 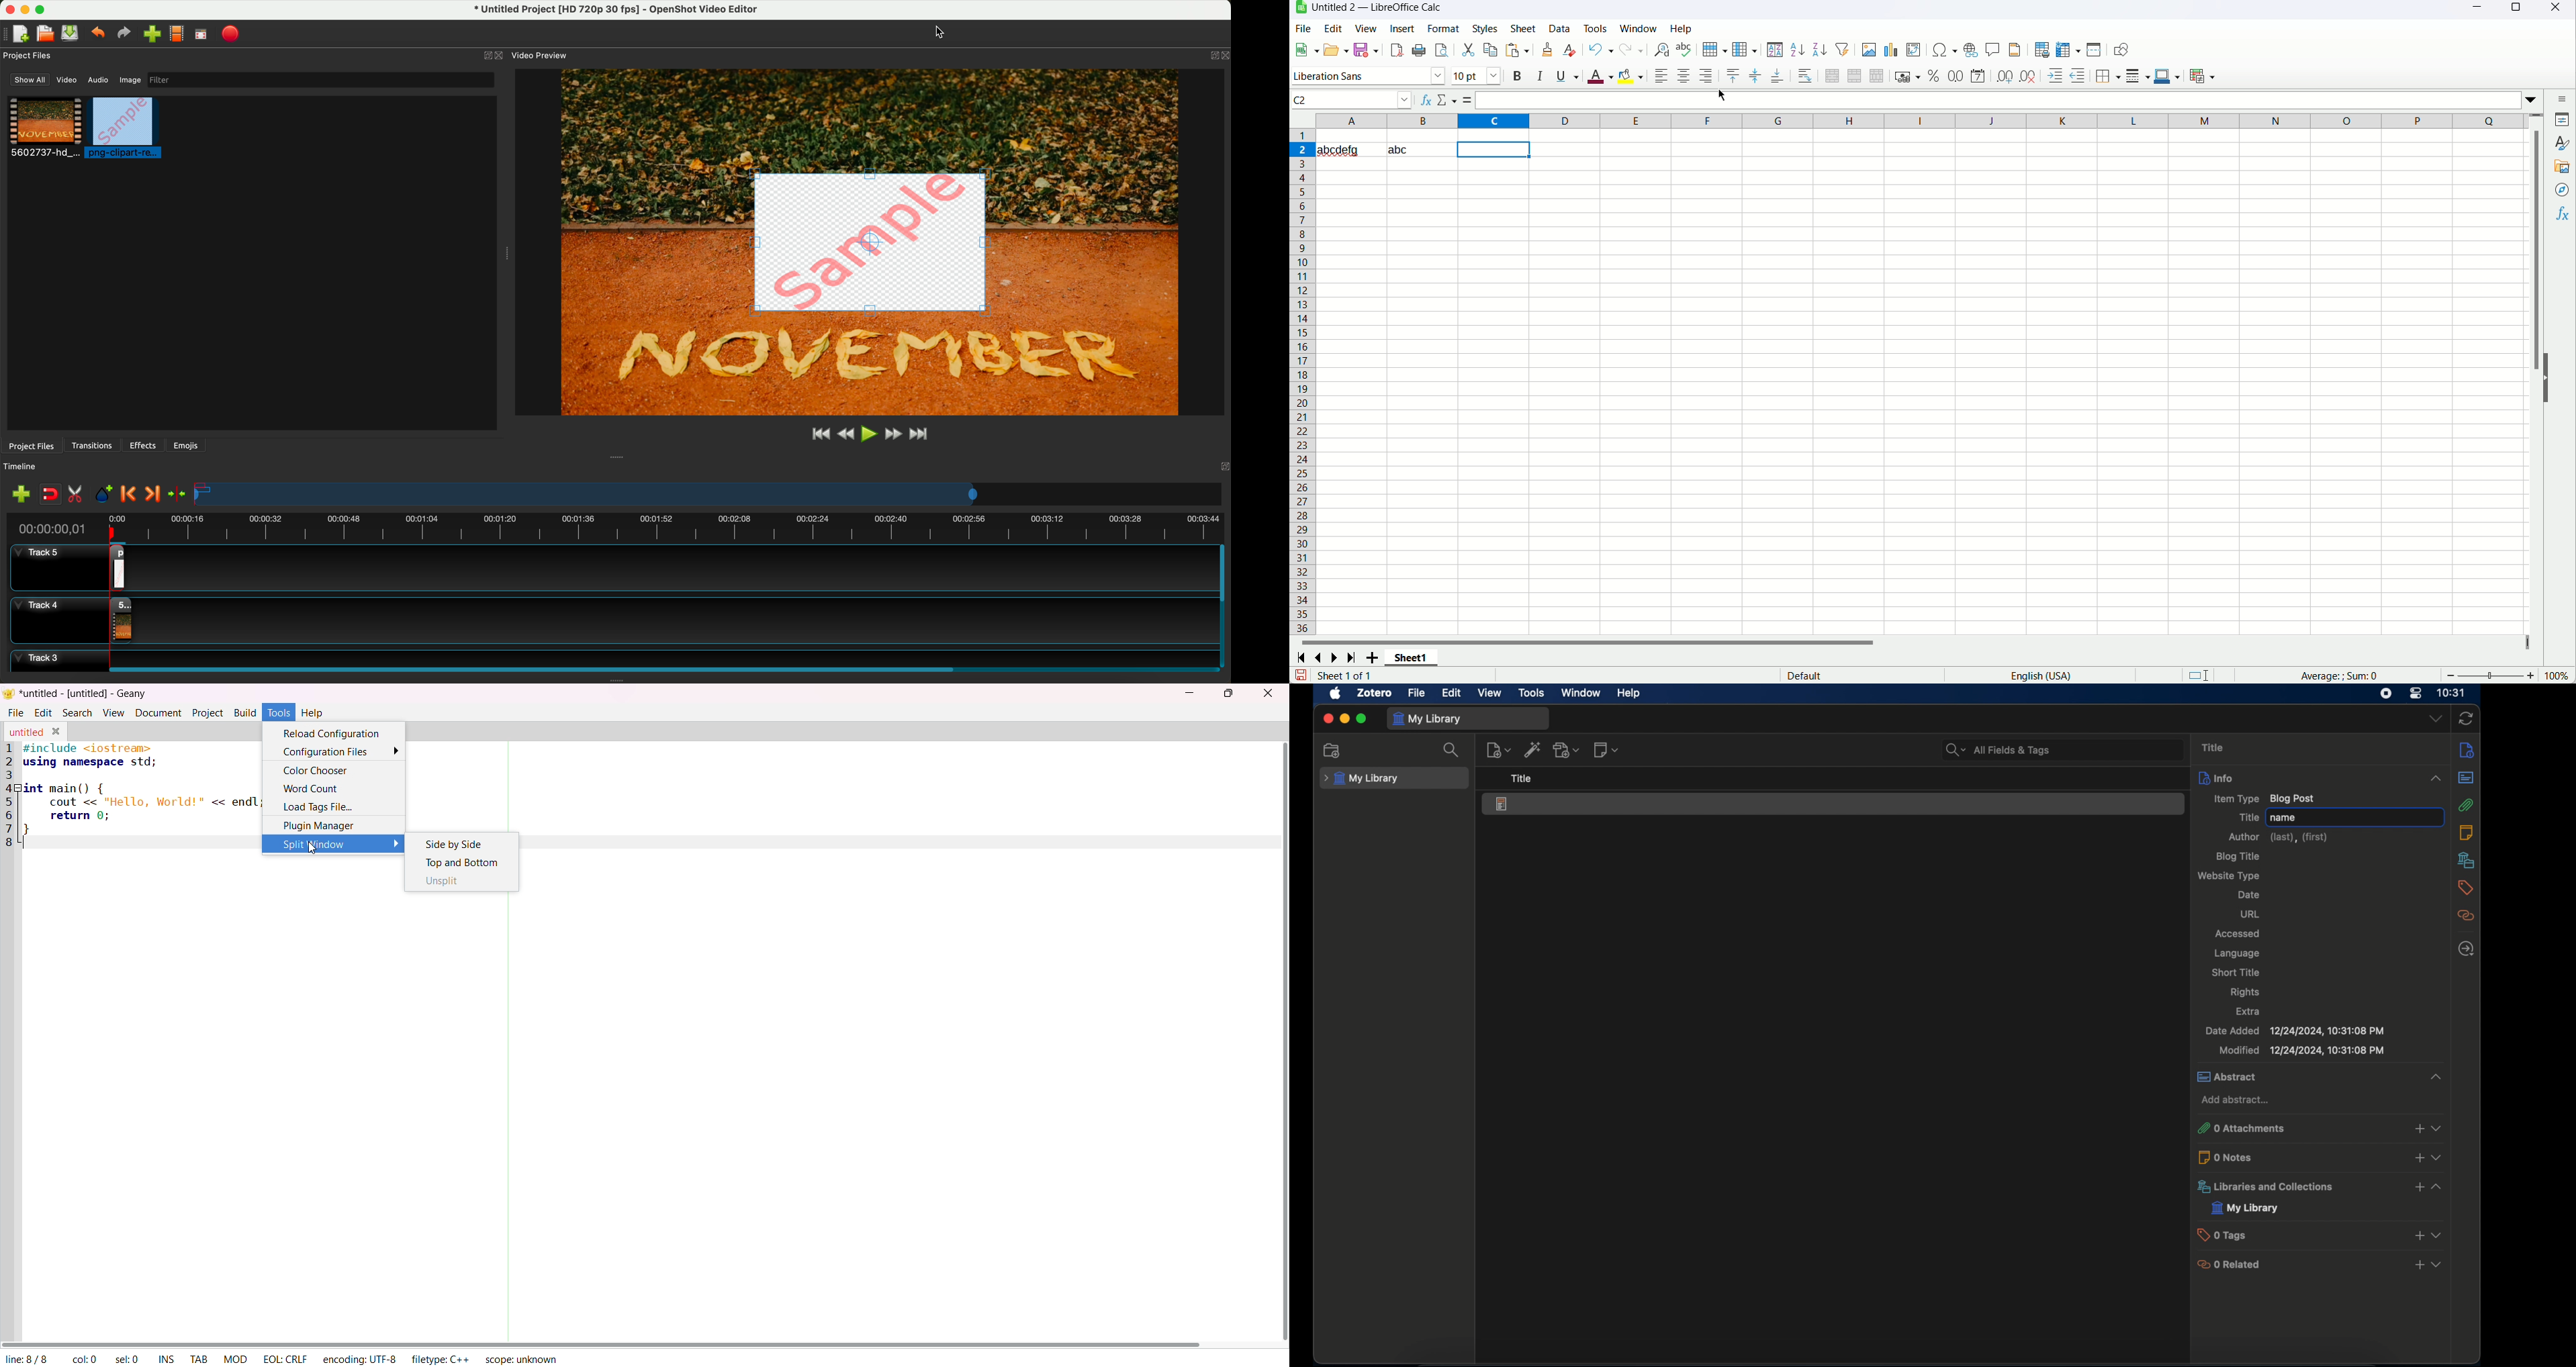 I want to click on print, so click(x=1418, y=50).